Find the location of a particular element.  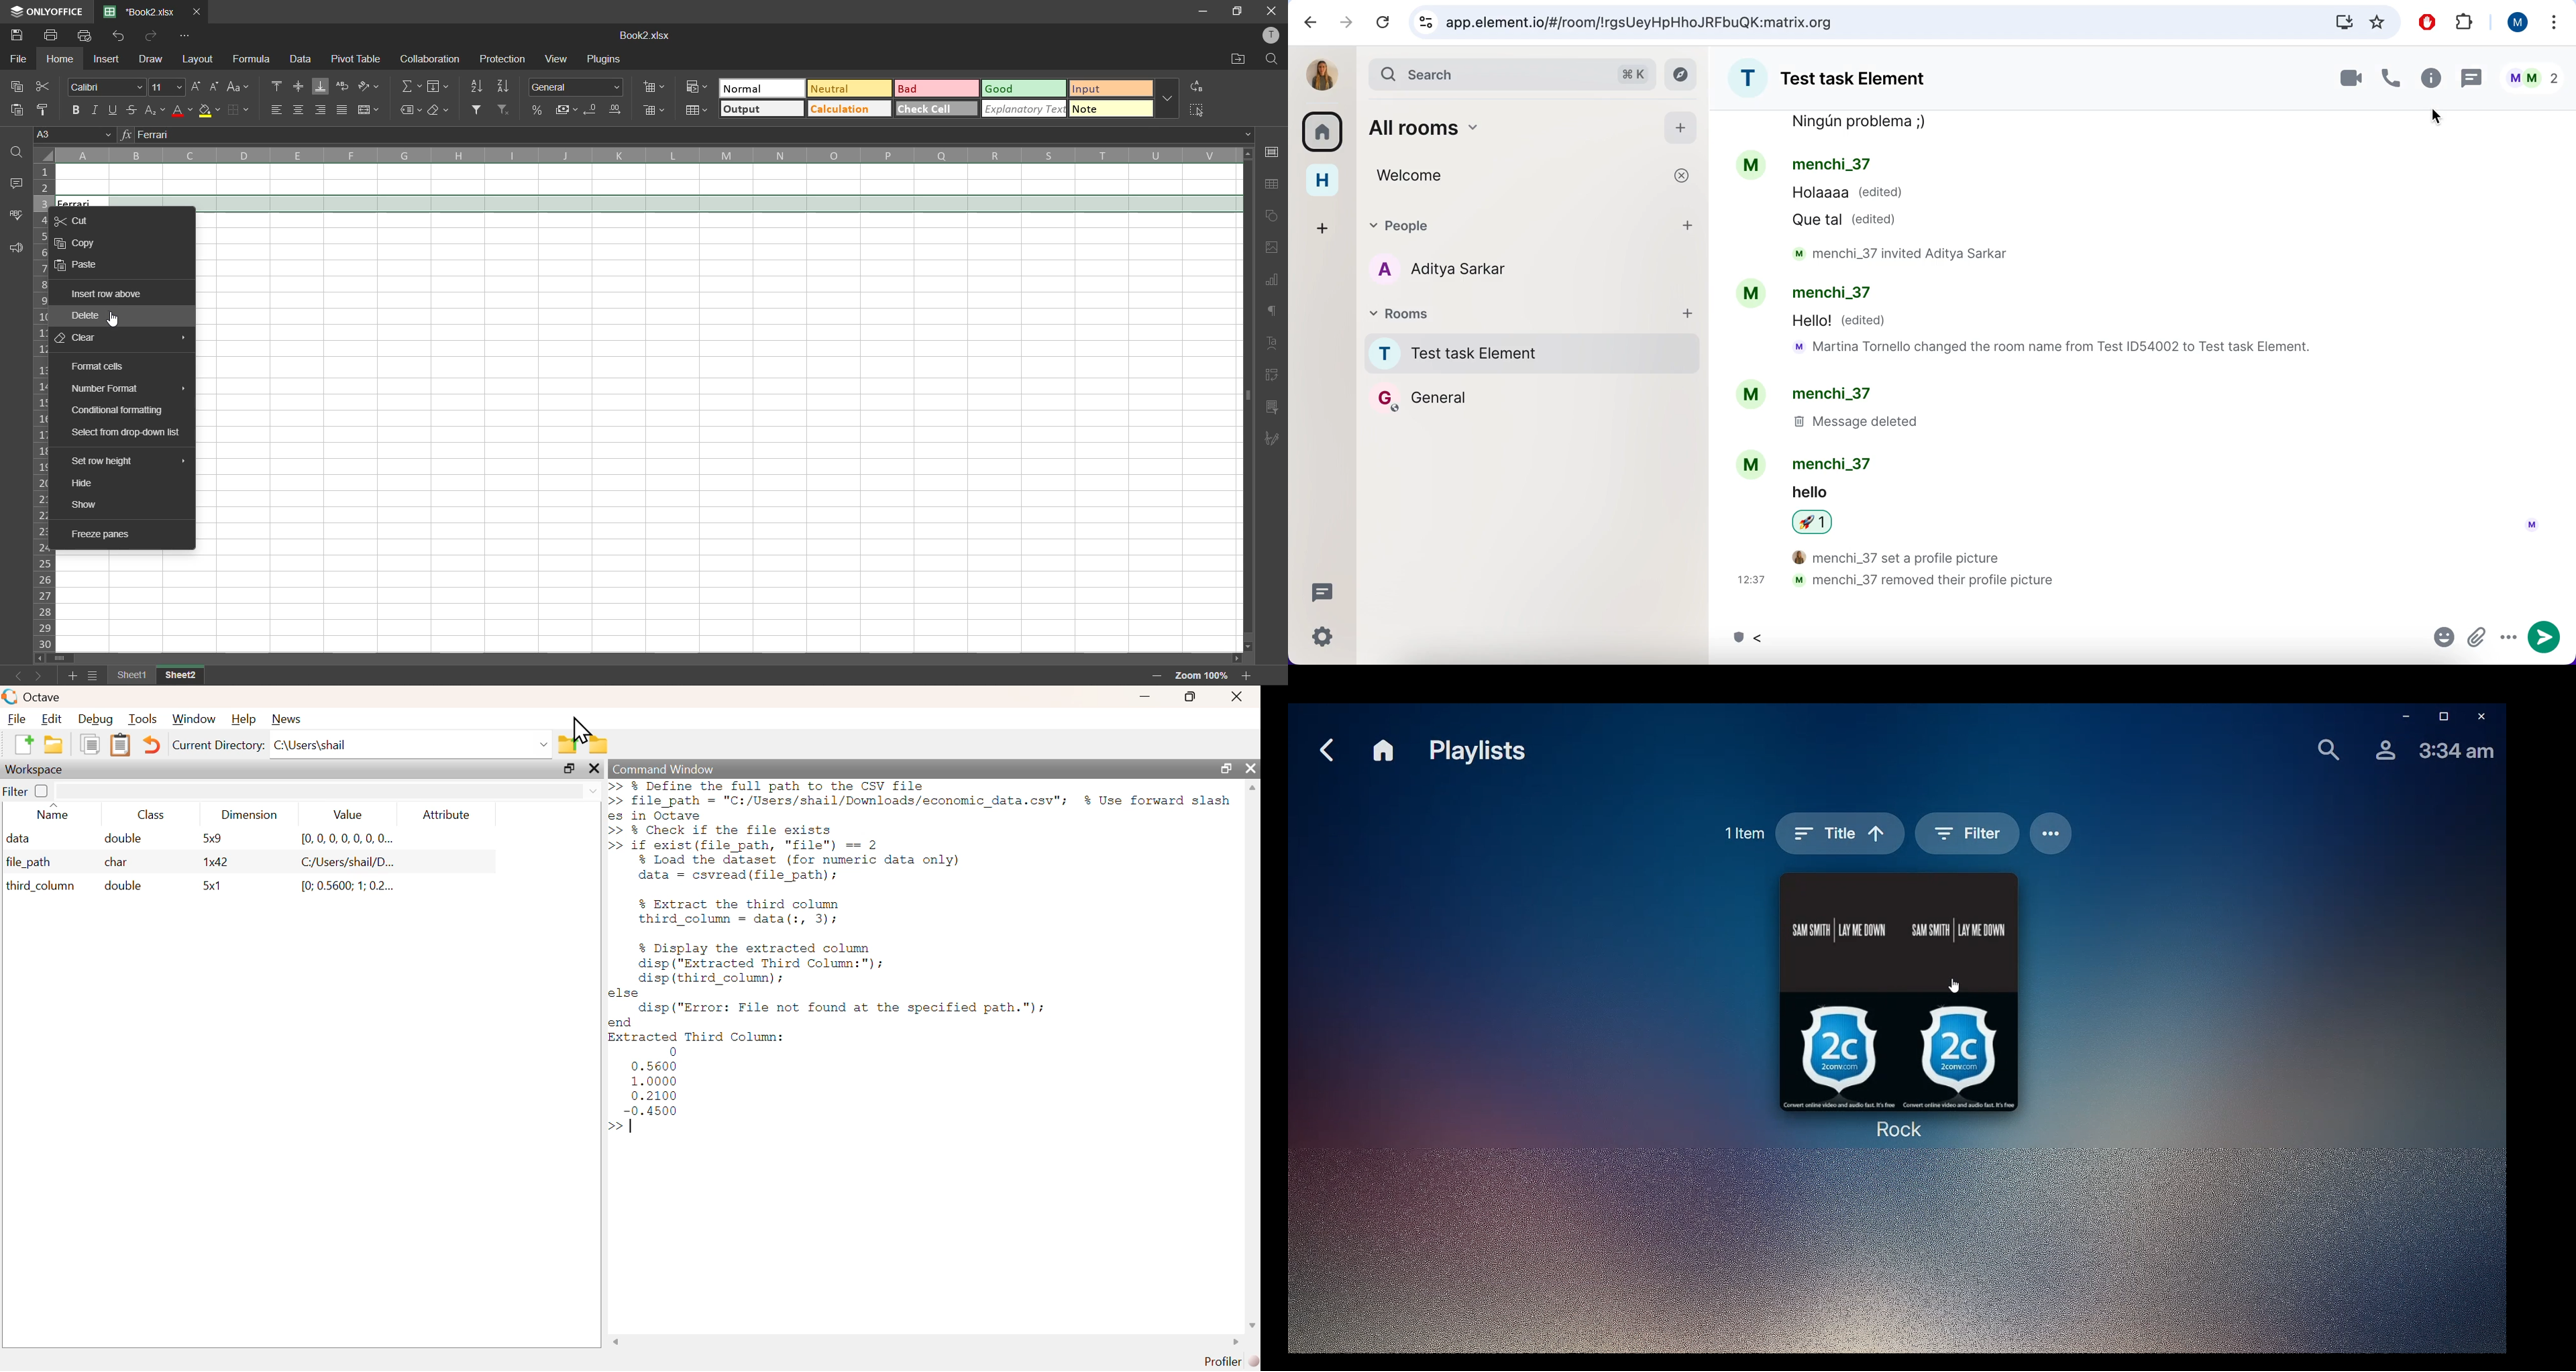

name is located at coordinates (57, 813).